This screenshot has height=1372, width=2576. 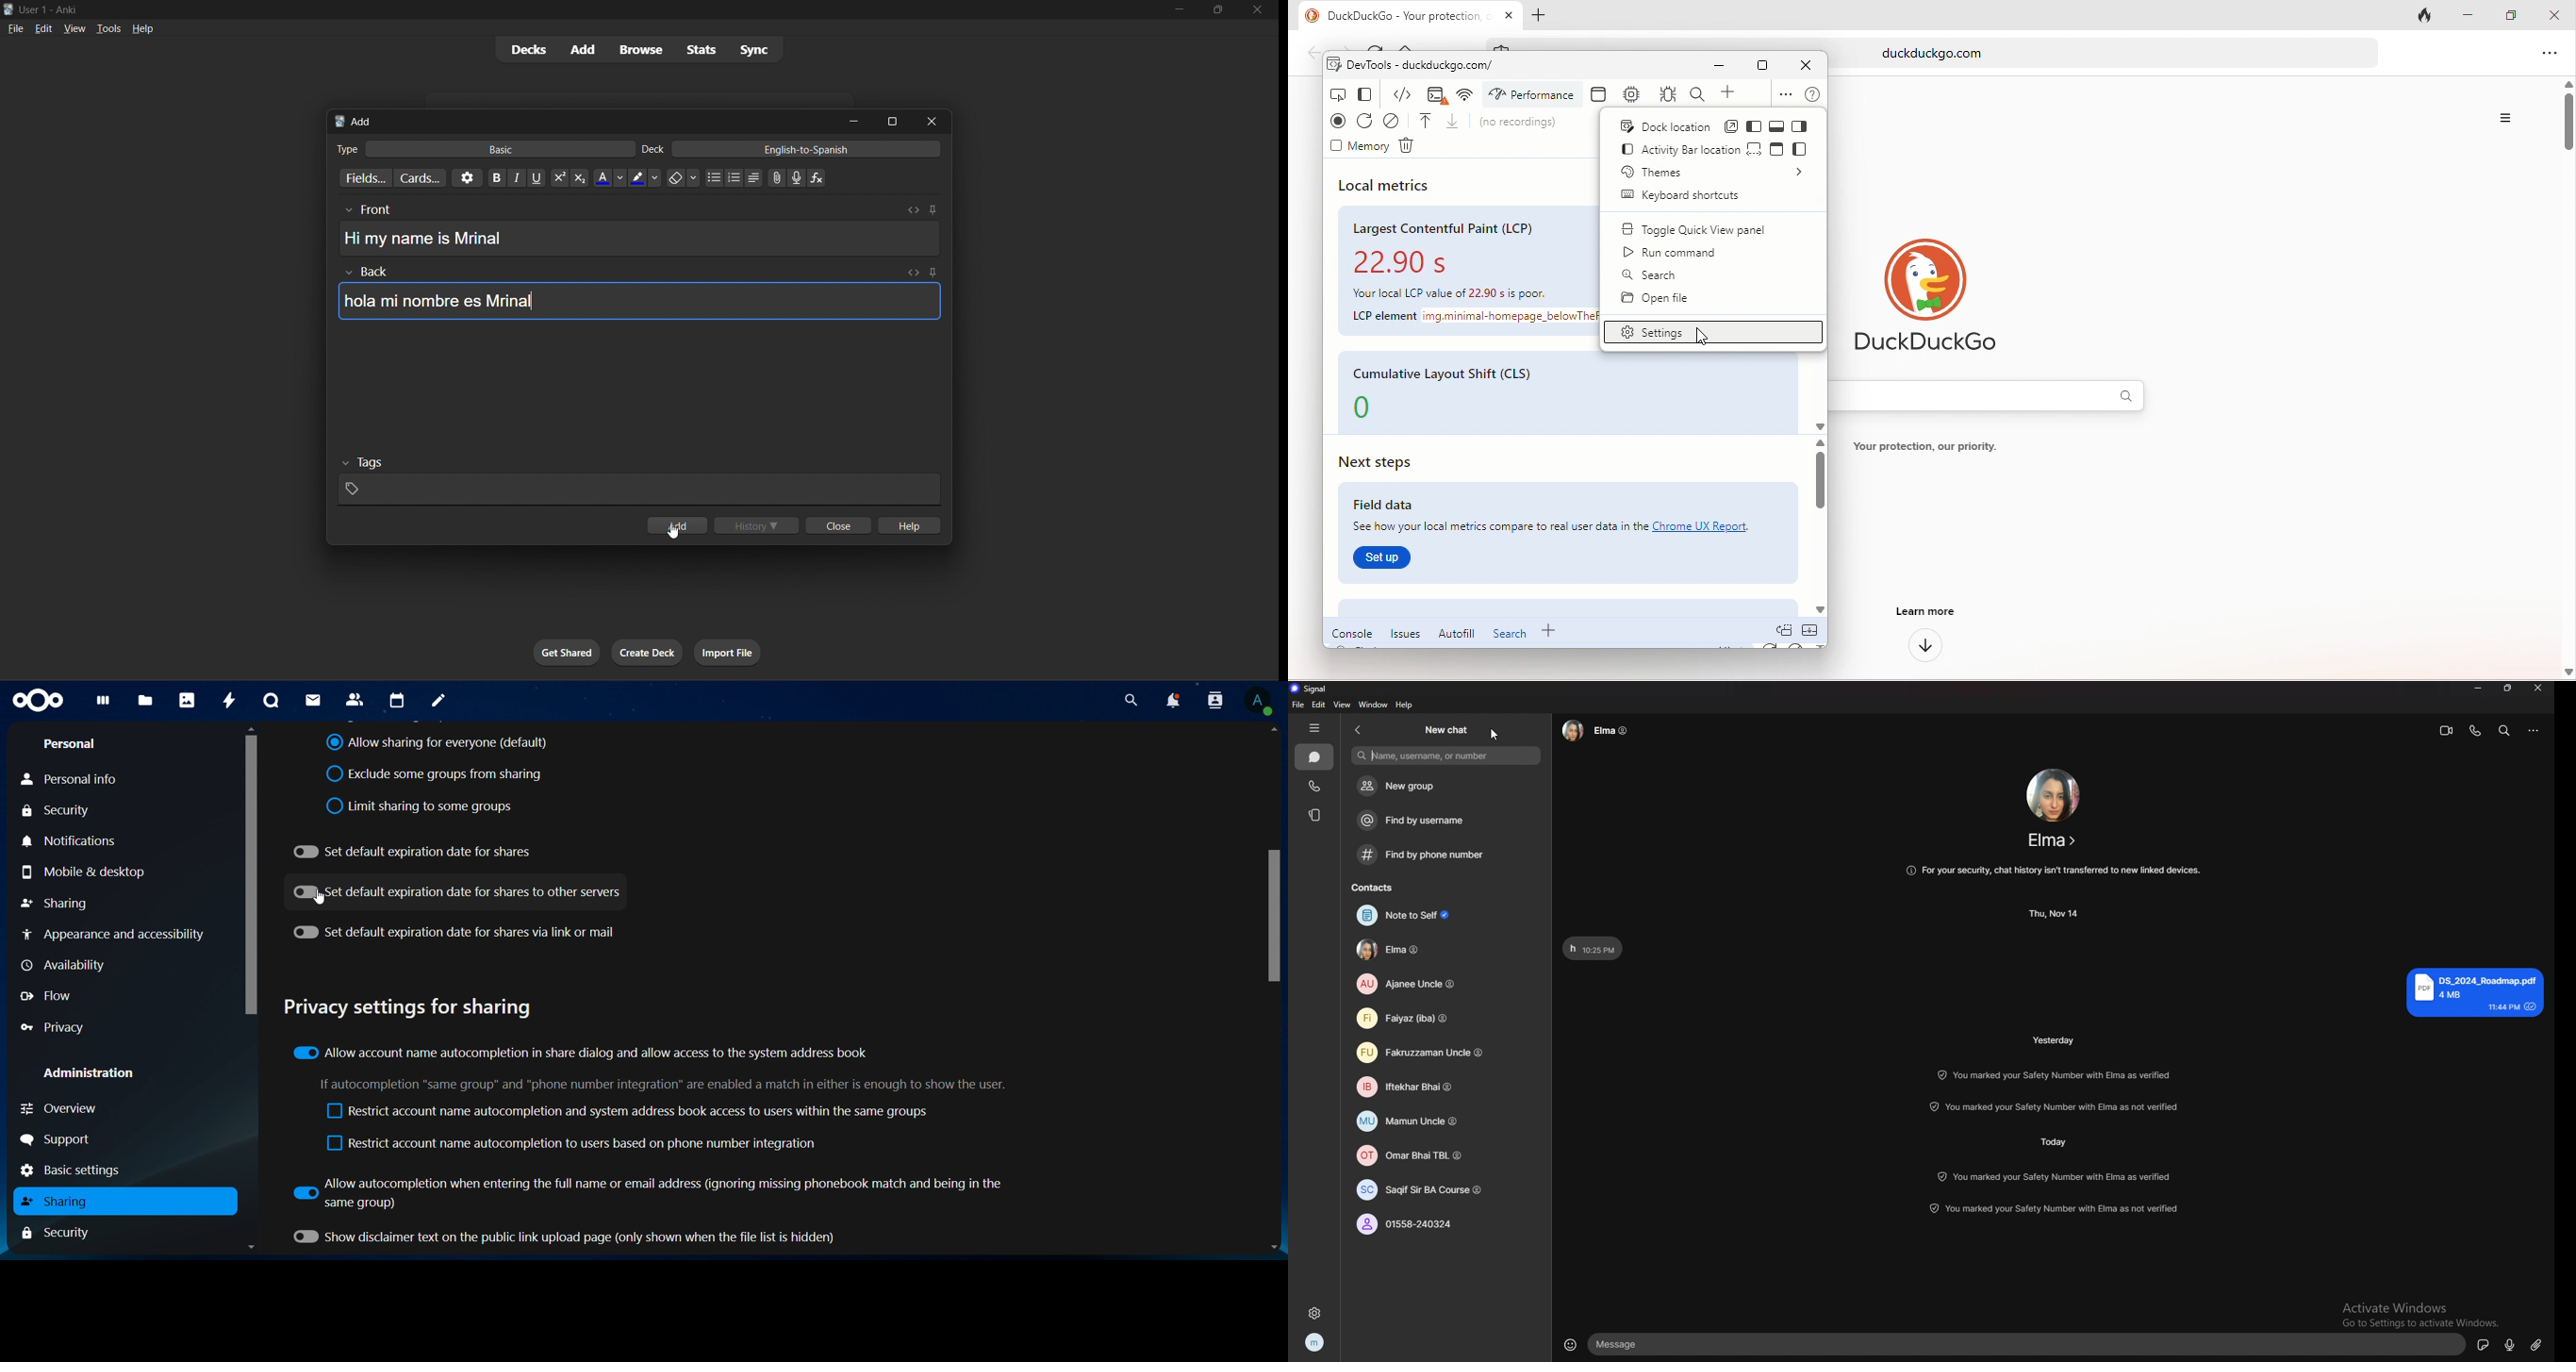 What do you see at coordinates (56, 902) in the screenshot?
I see `sharing` at bounding box center [56, 902].